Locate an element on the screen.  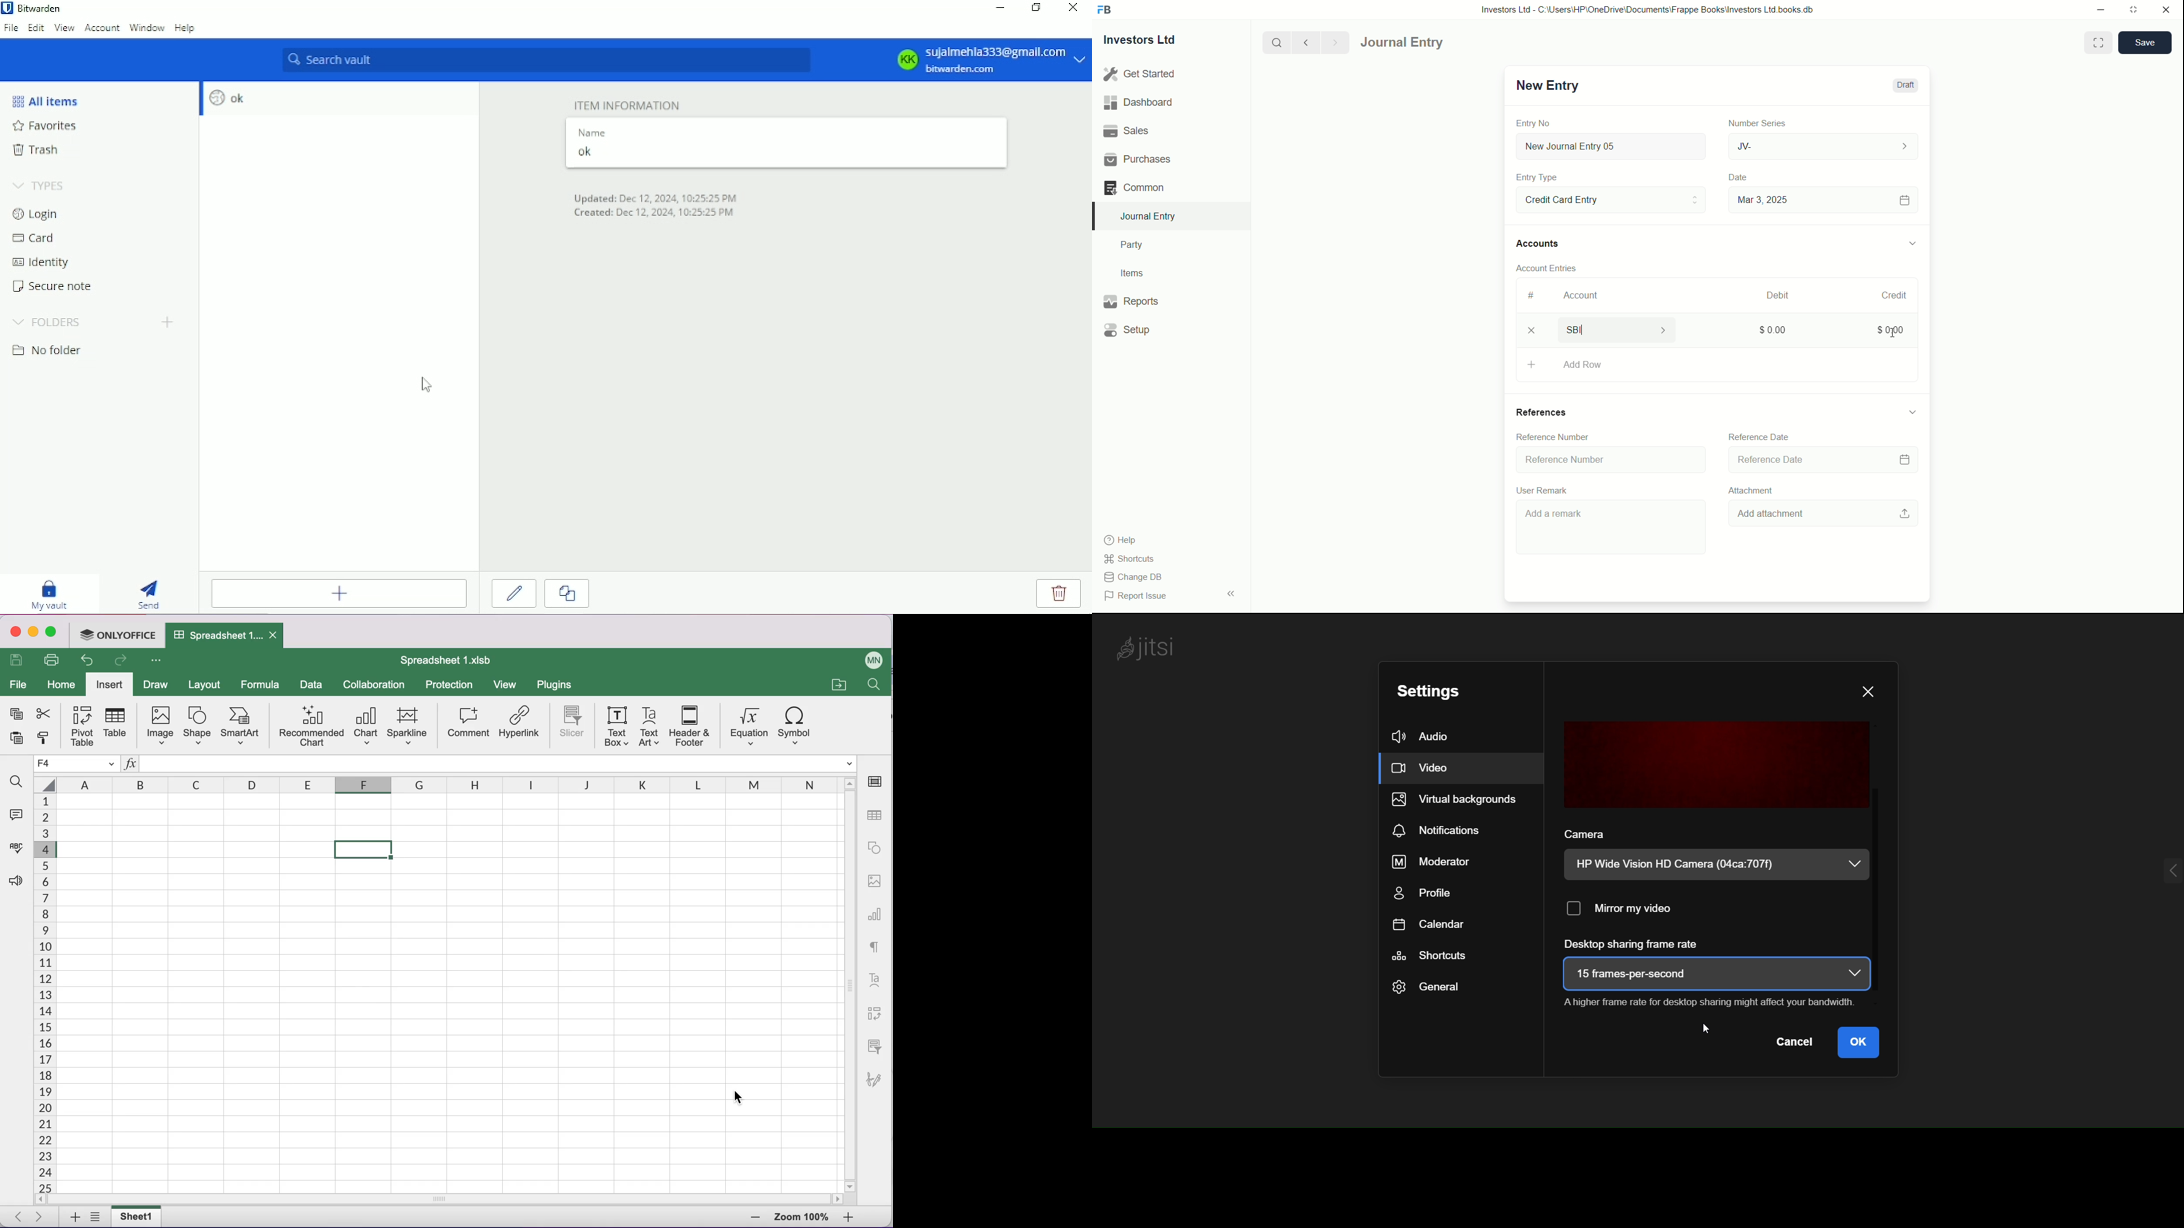
find is located at coordinates (877, 687).